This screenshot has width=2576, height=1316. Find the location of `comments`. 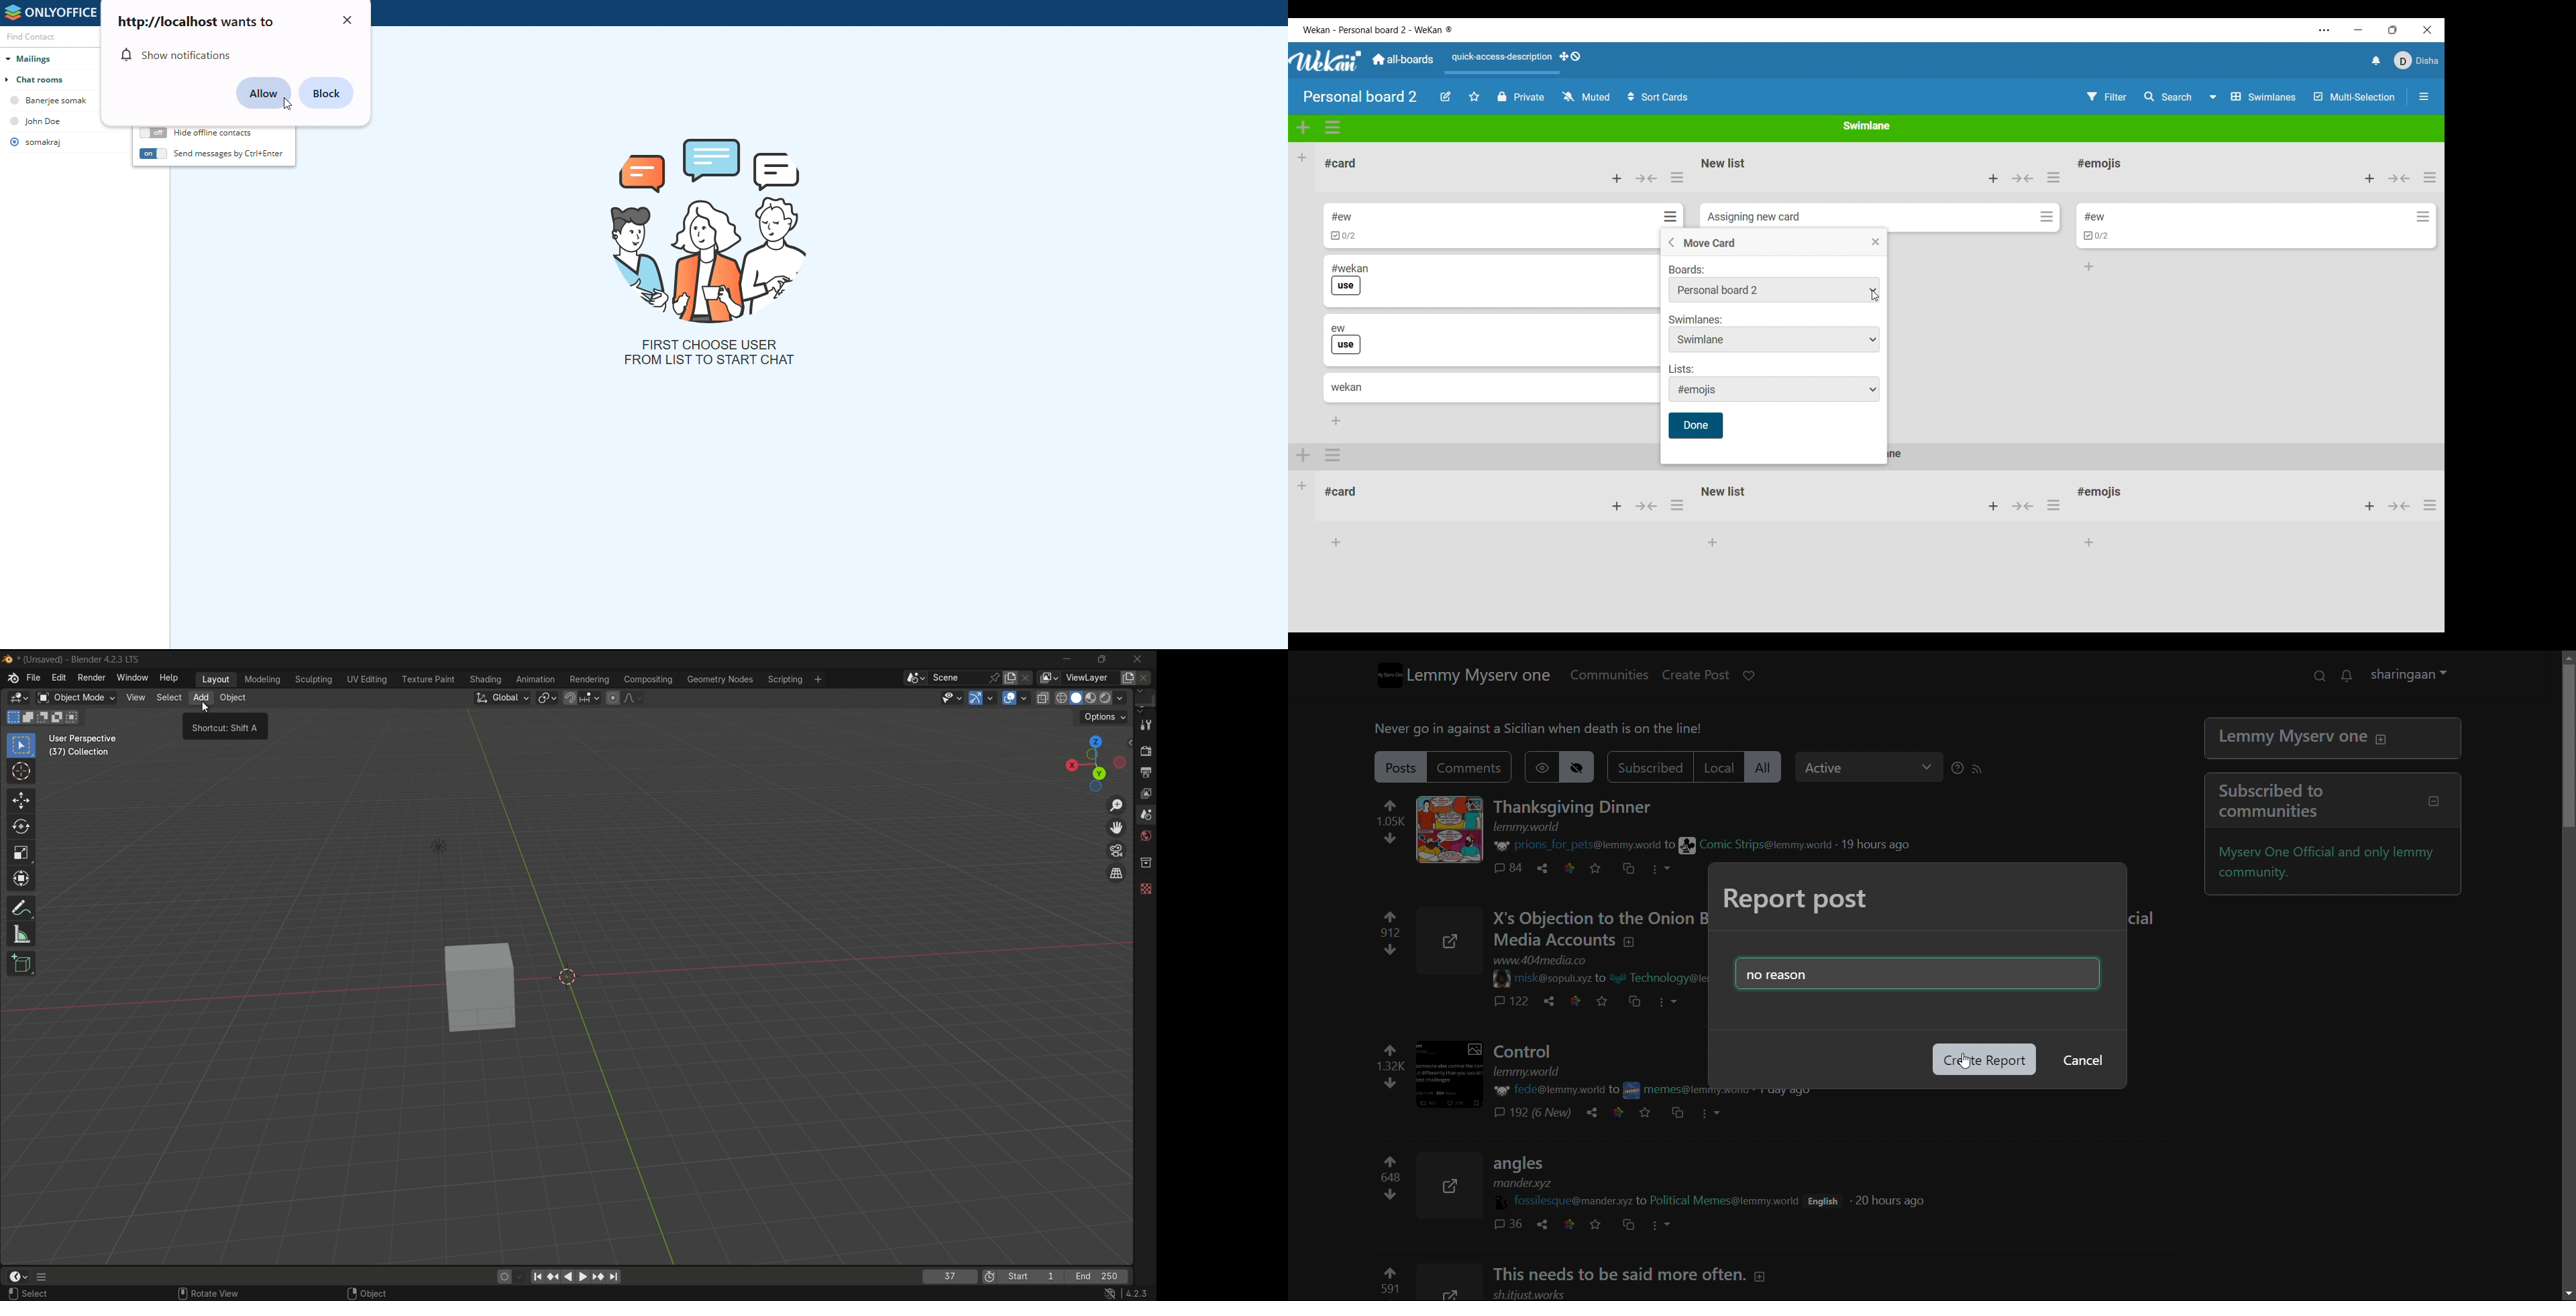

comments is located at coordinates (1513, 1225).